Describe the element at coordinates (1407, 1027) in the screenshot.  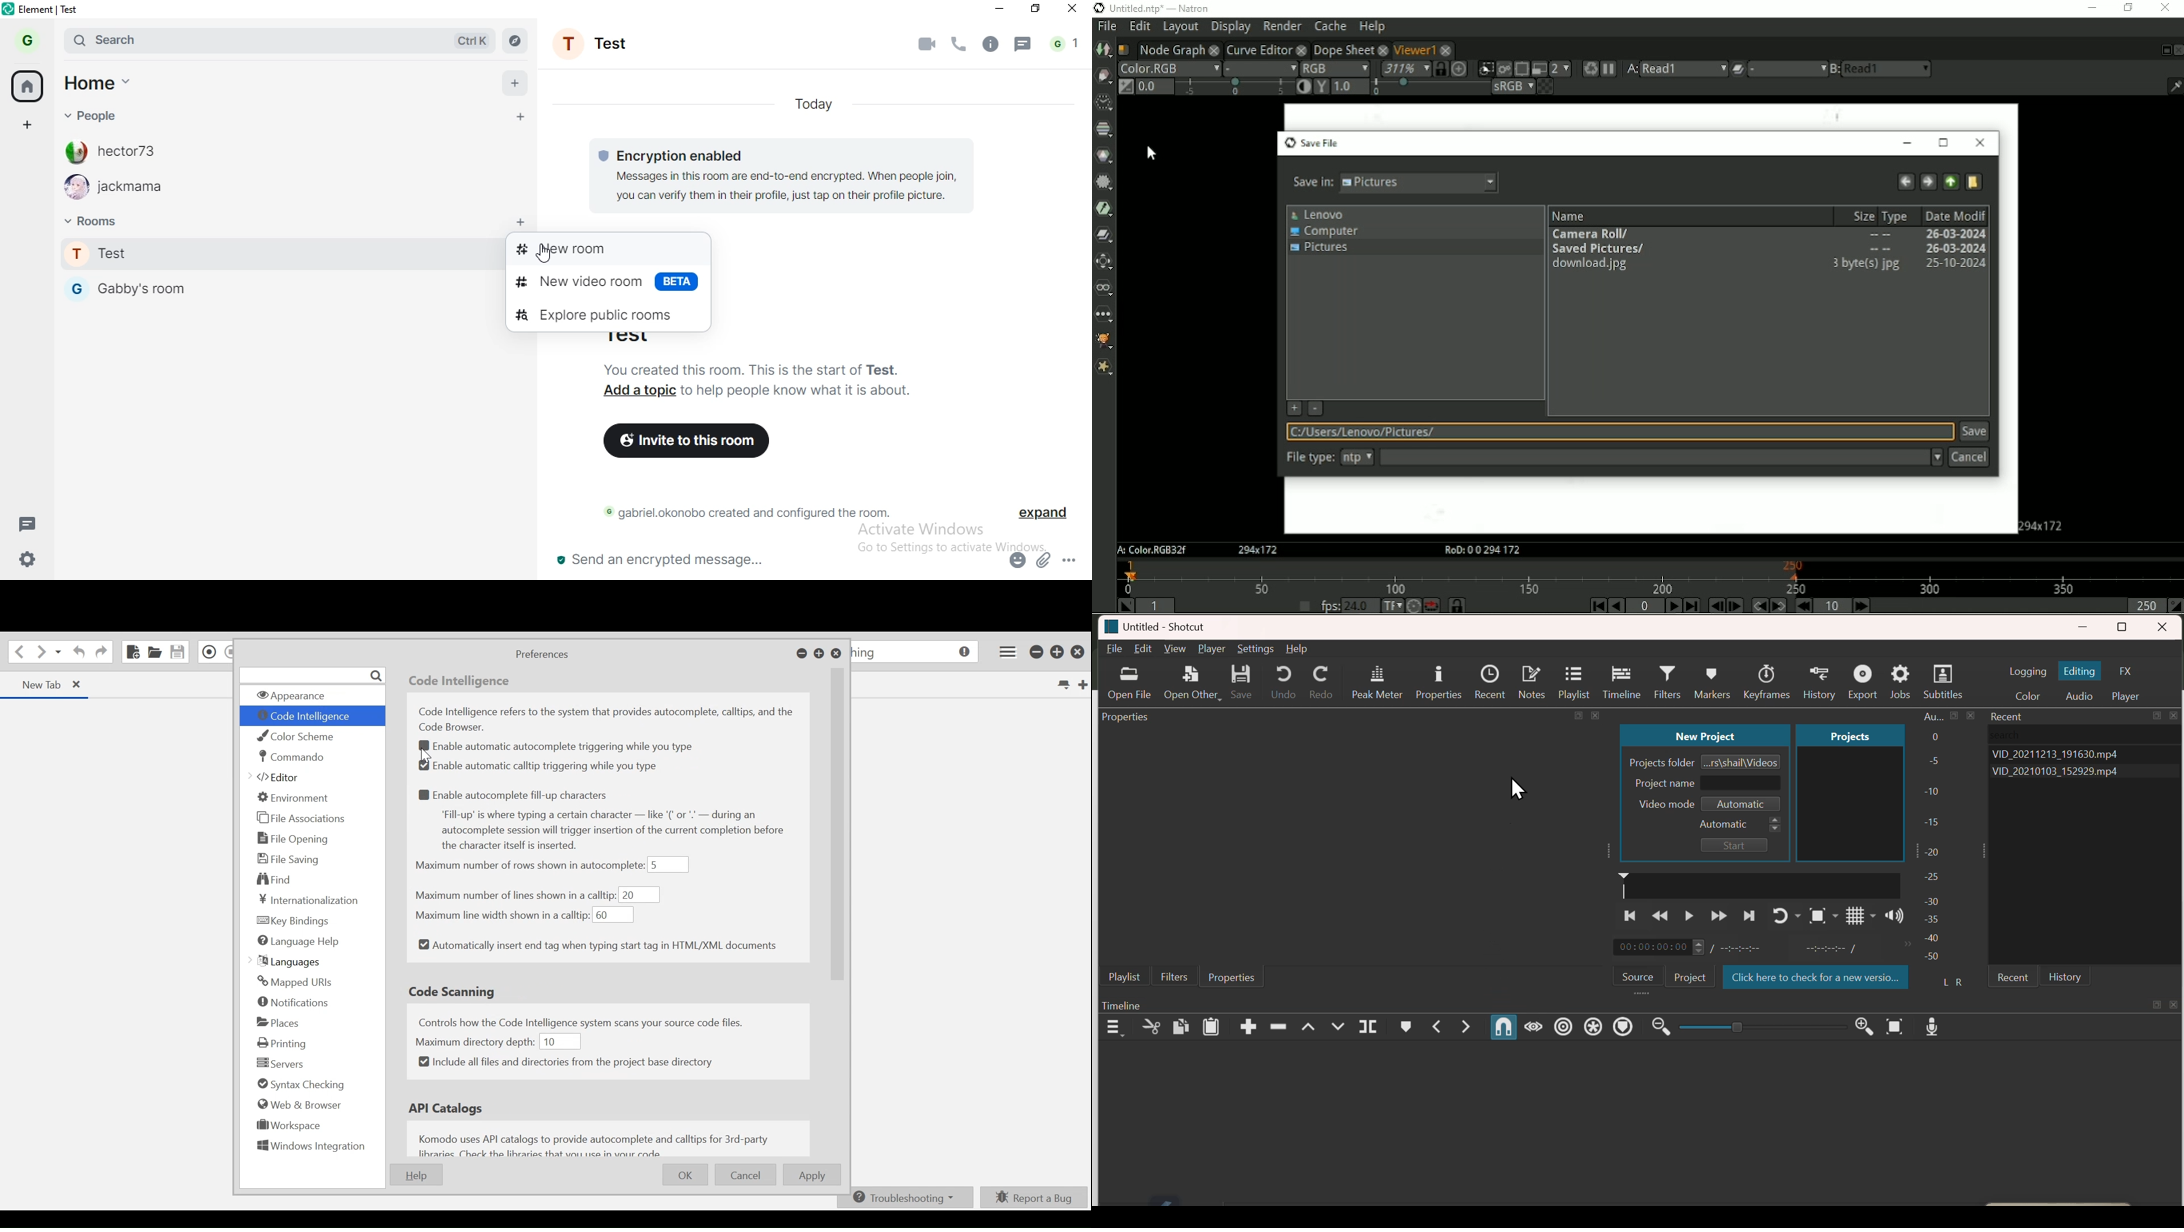
I see `Edit/create Marker` at that location.